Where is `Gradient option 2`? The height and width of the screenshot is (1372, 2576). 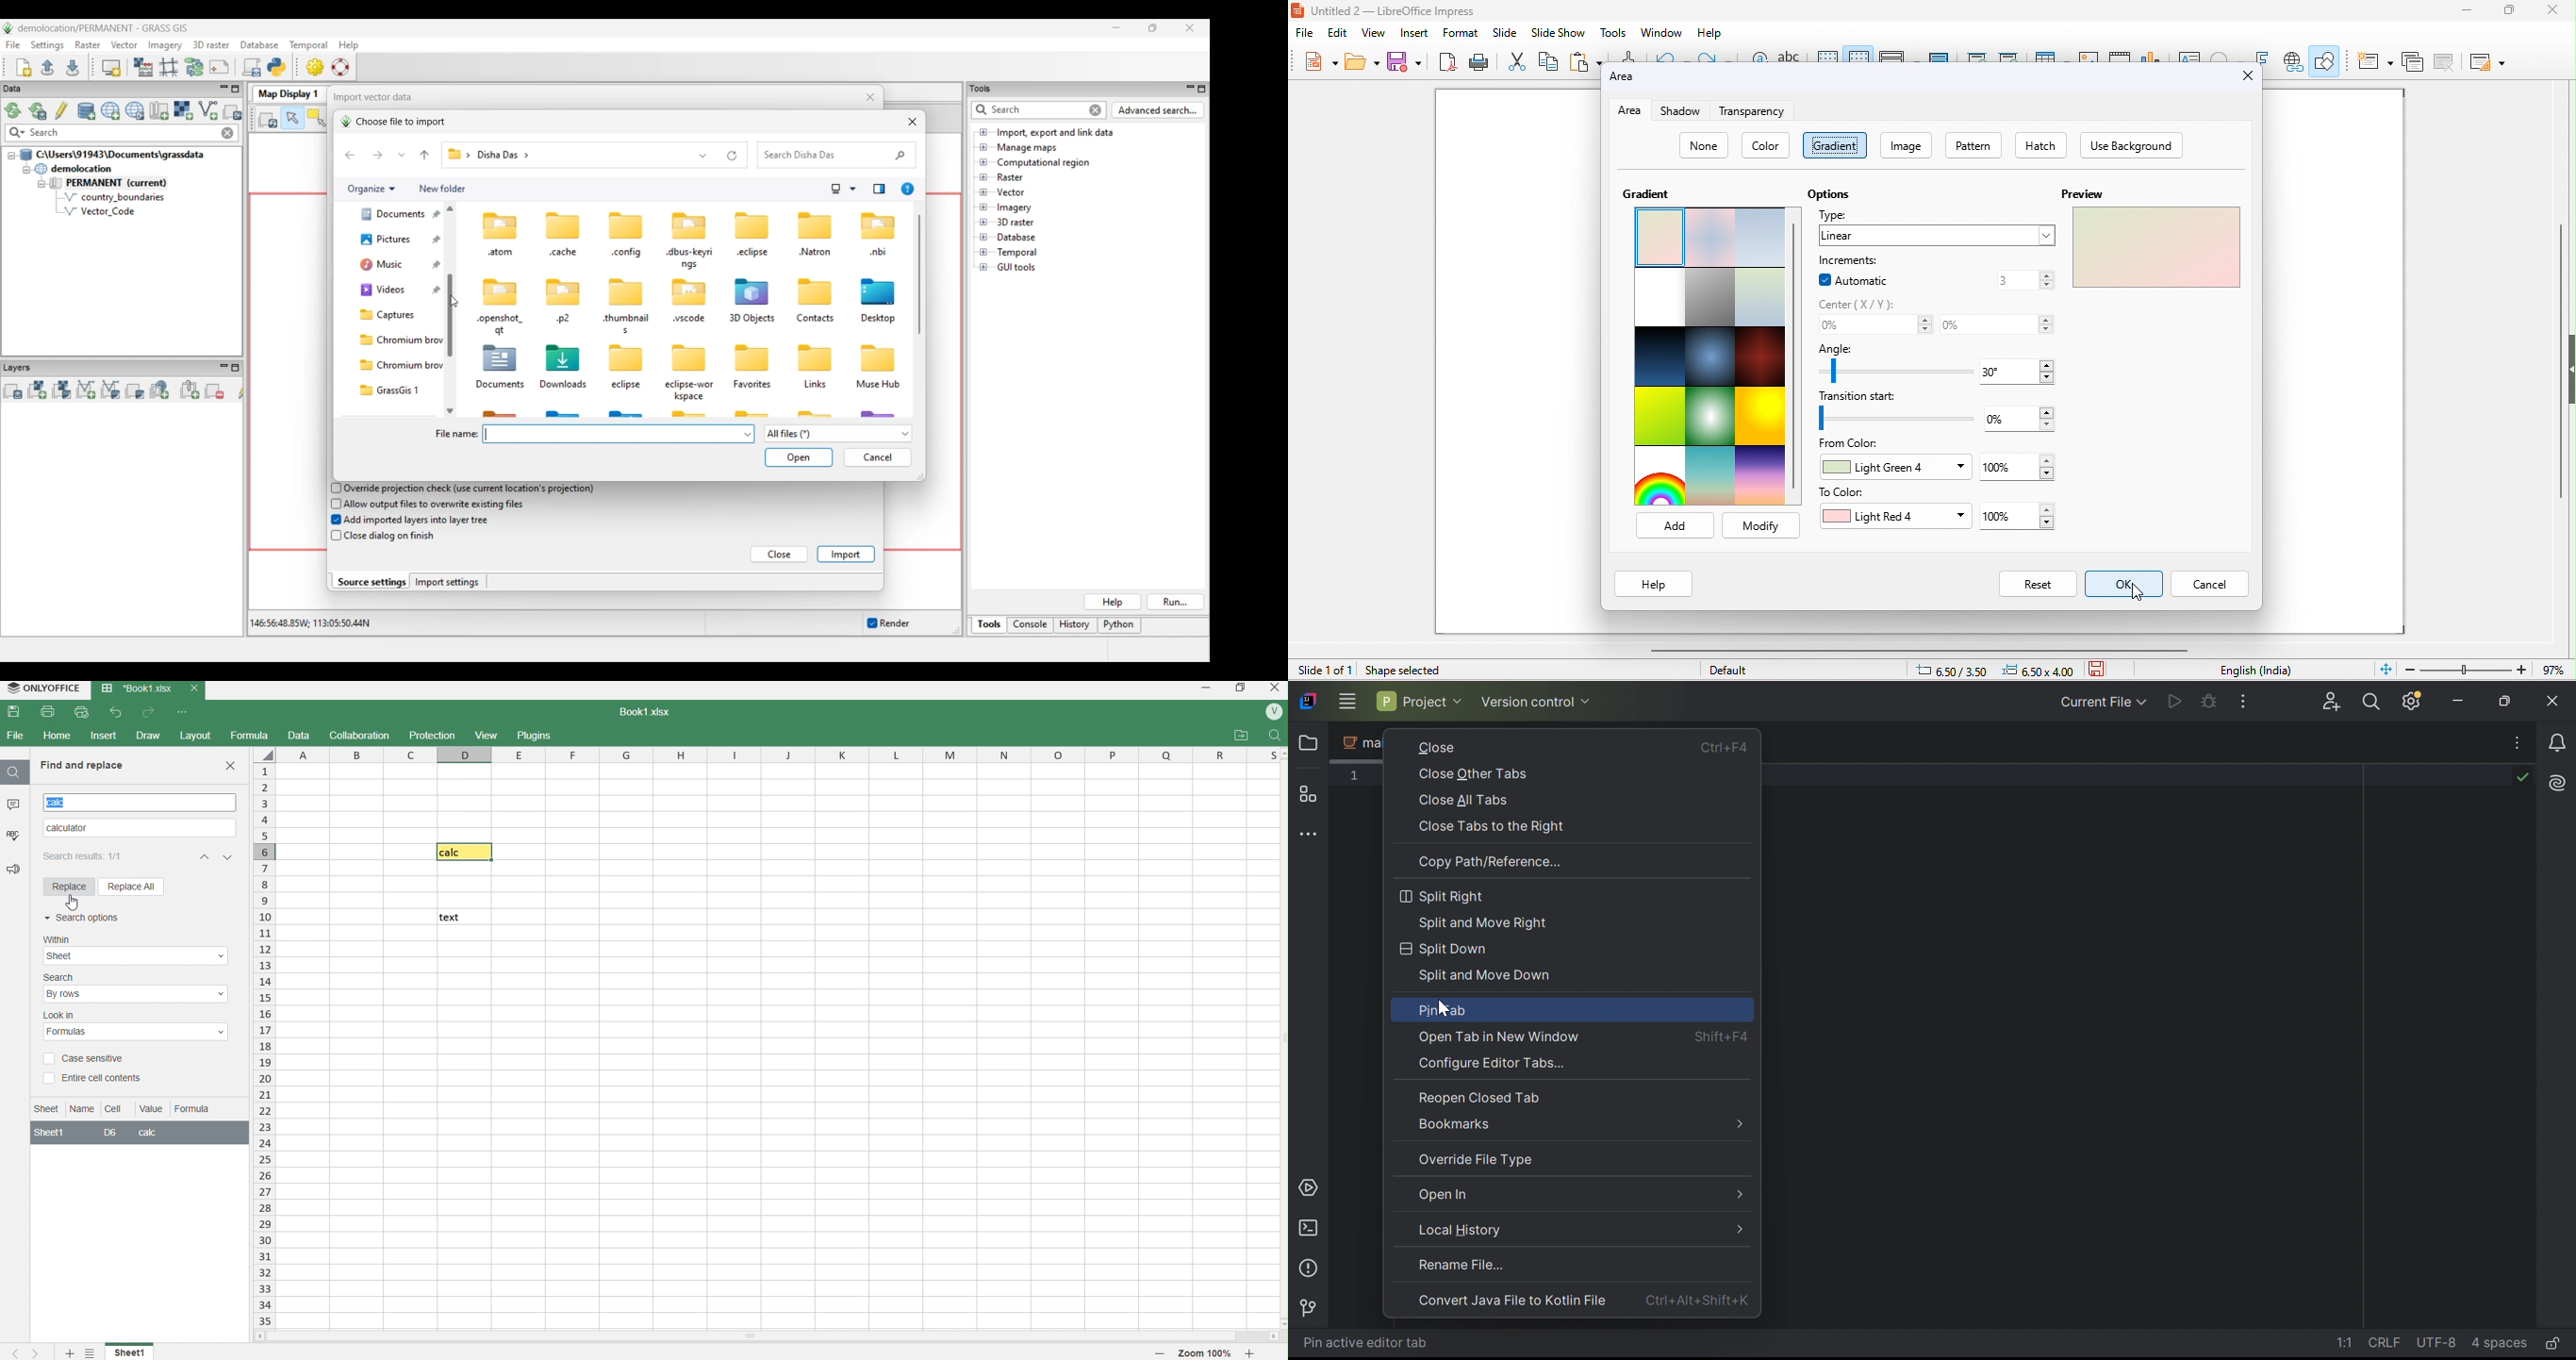 Gradient option 2 is located at coordinates (1712, 238).